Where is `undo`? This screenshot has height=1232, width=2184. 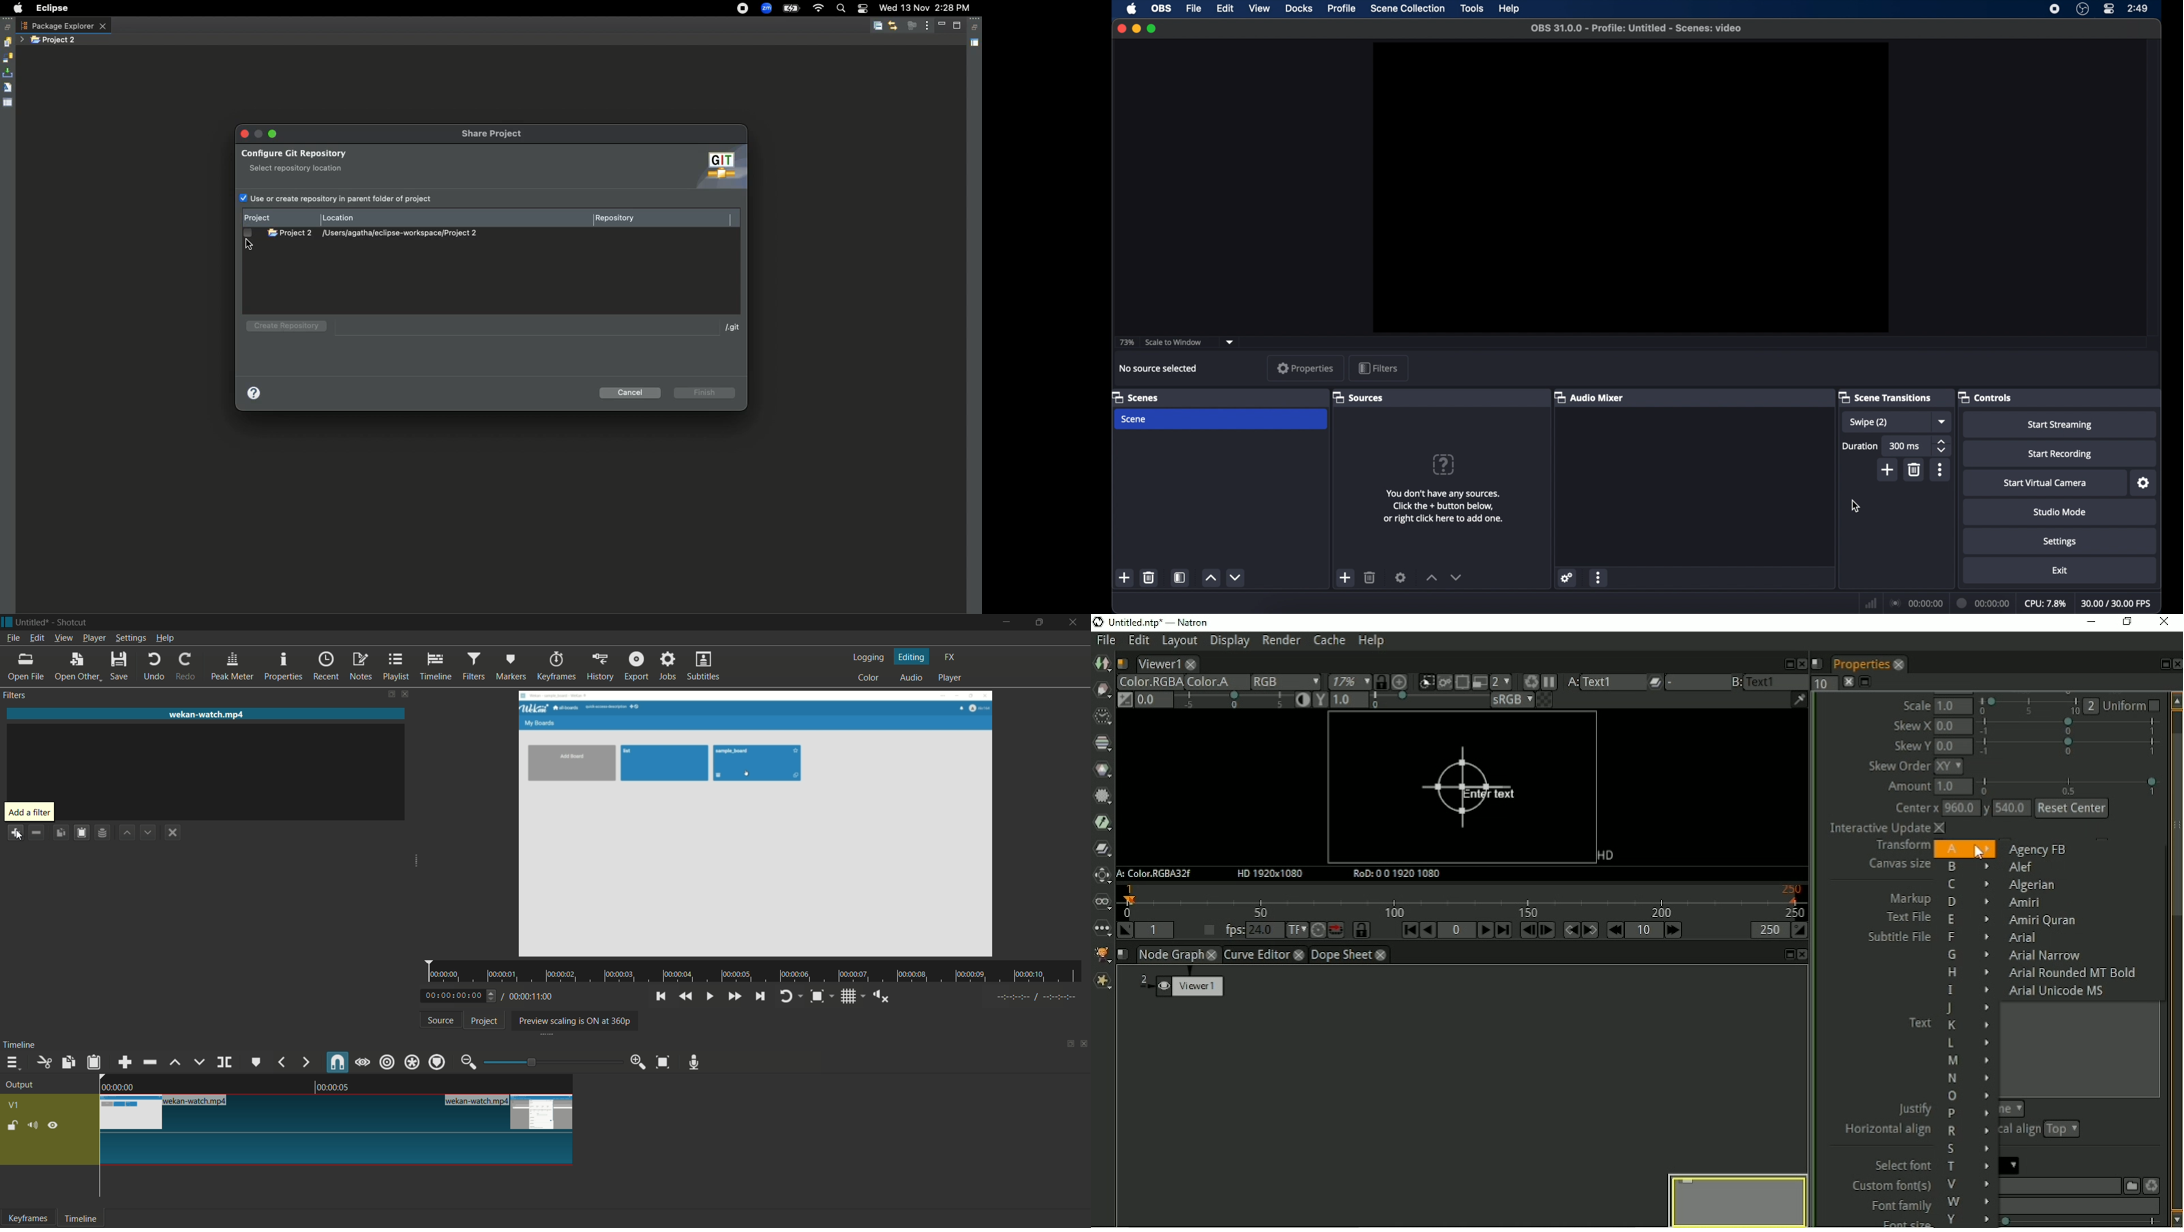
undo is located at coordinates (155, 666).